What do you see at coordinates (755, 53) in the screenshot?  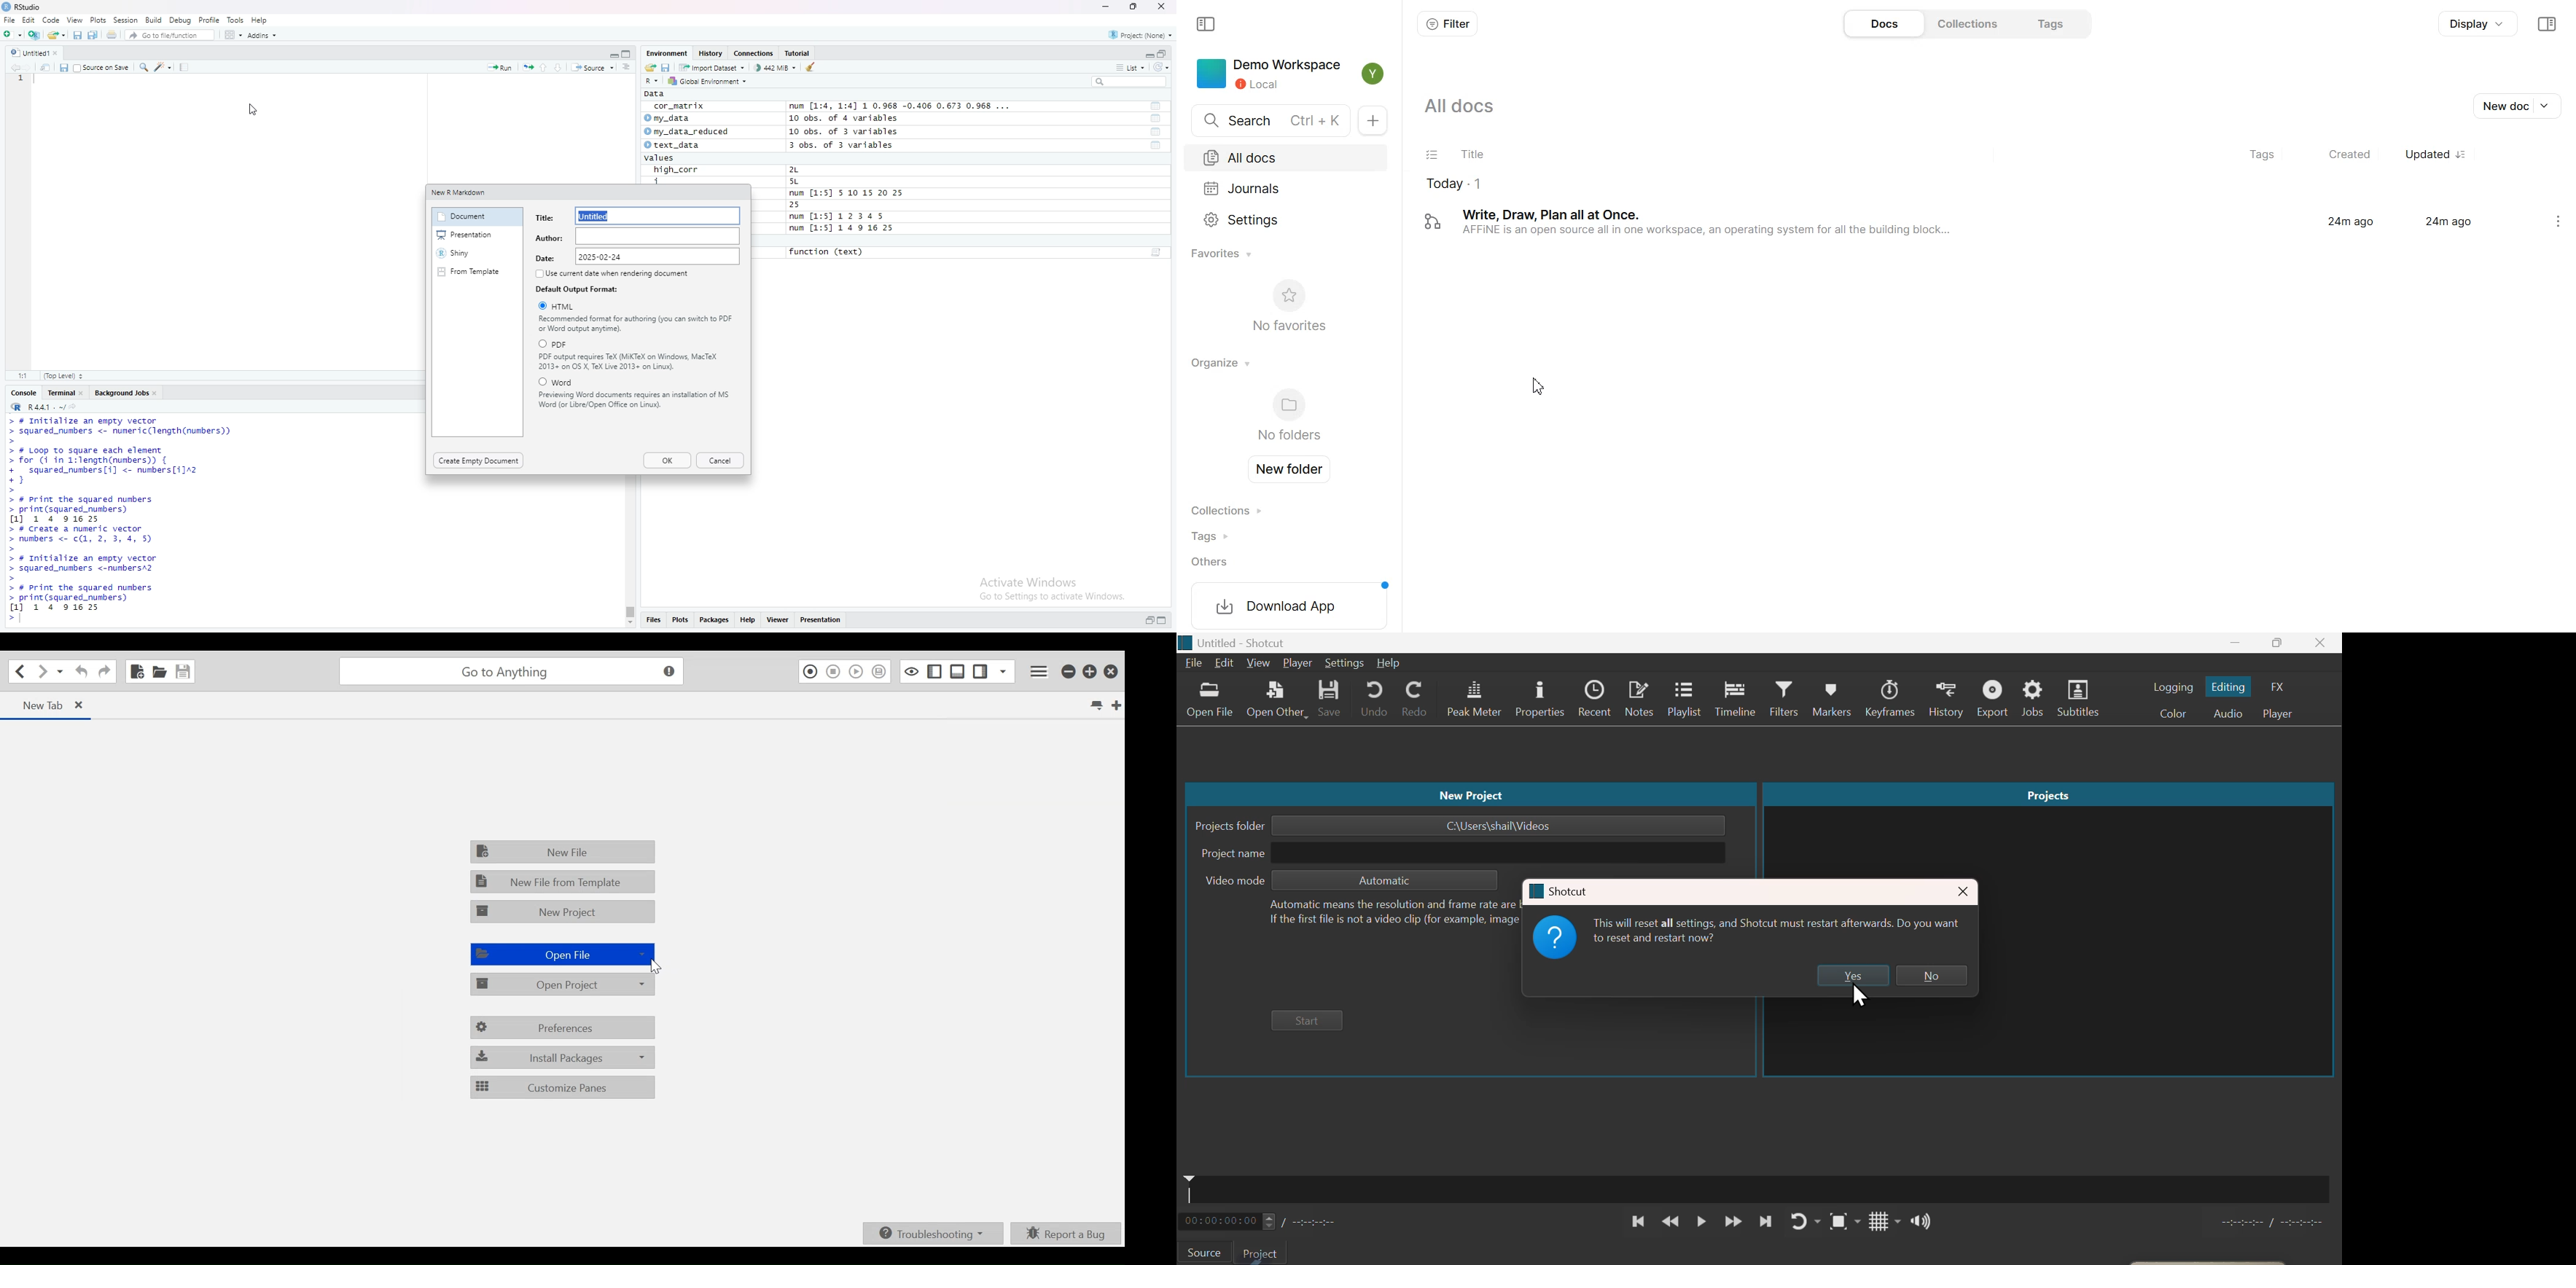 I see `Connections` at bounding box center [755, 53].